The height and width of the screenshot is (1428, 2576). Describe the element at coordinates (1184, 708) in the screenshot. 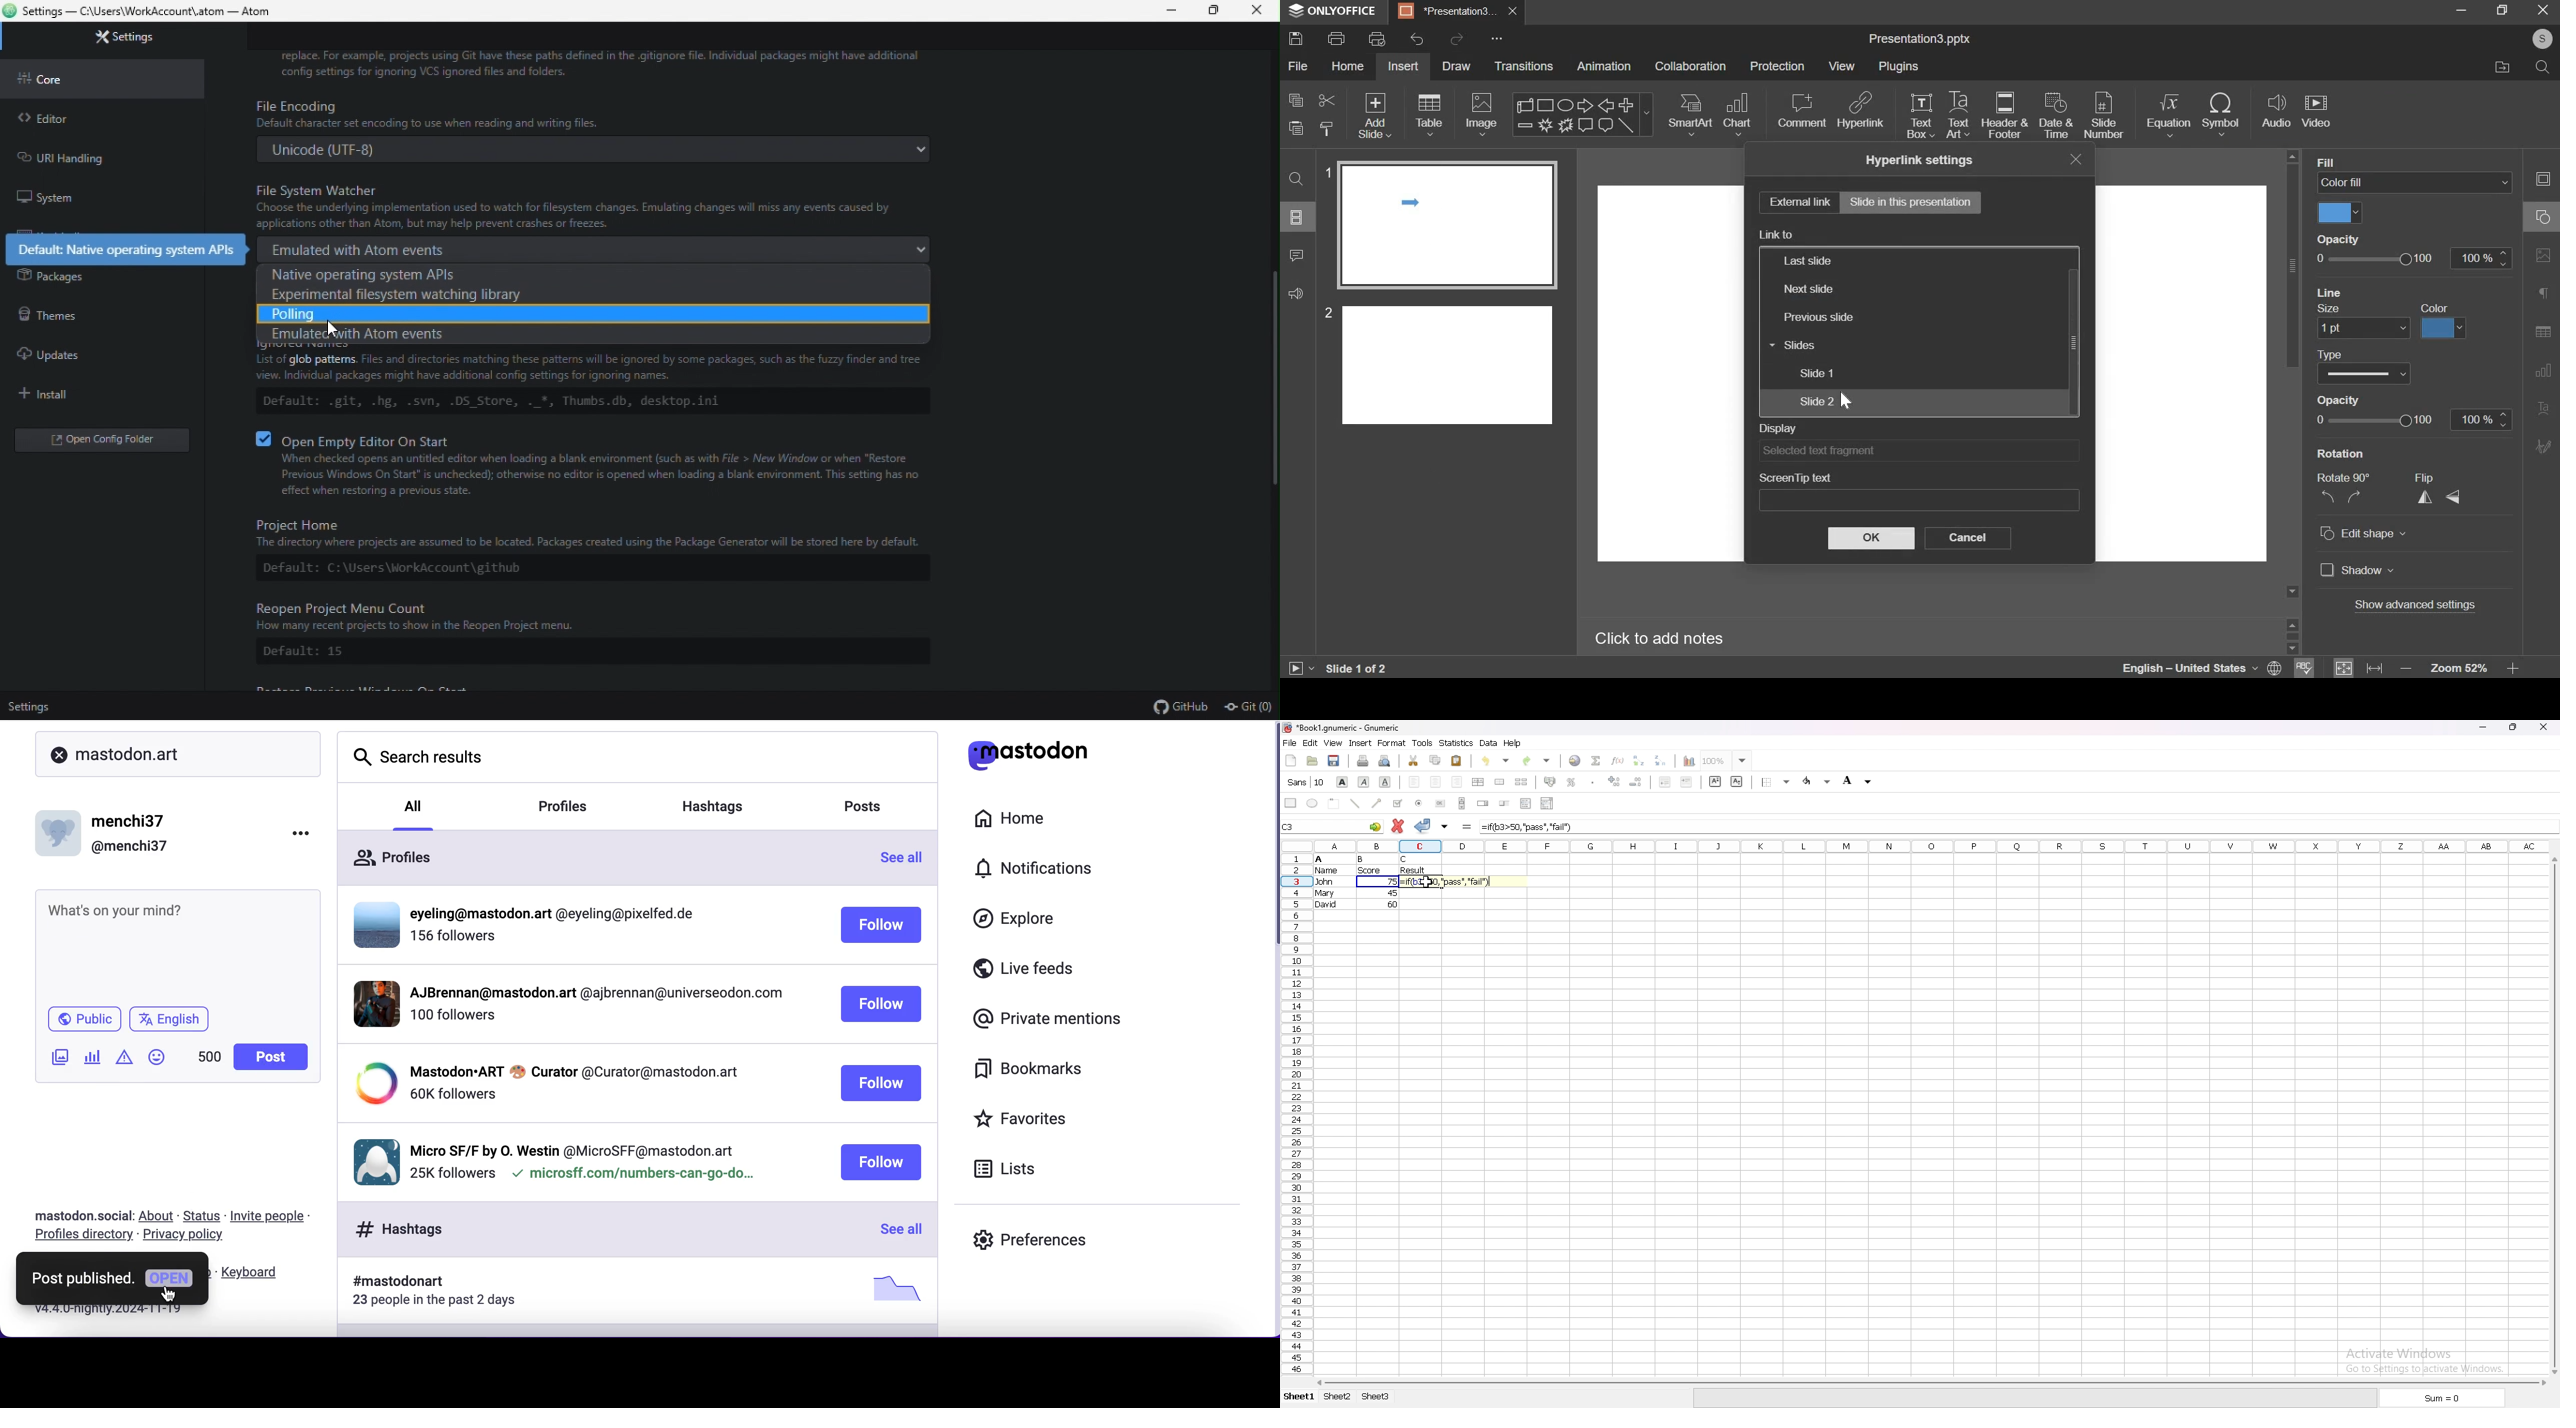

I see `github` at that location.